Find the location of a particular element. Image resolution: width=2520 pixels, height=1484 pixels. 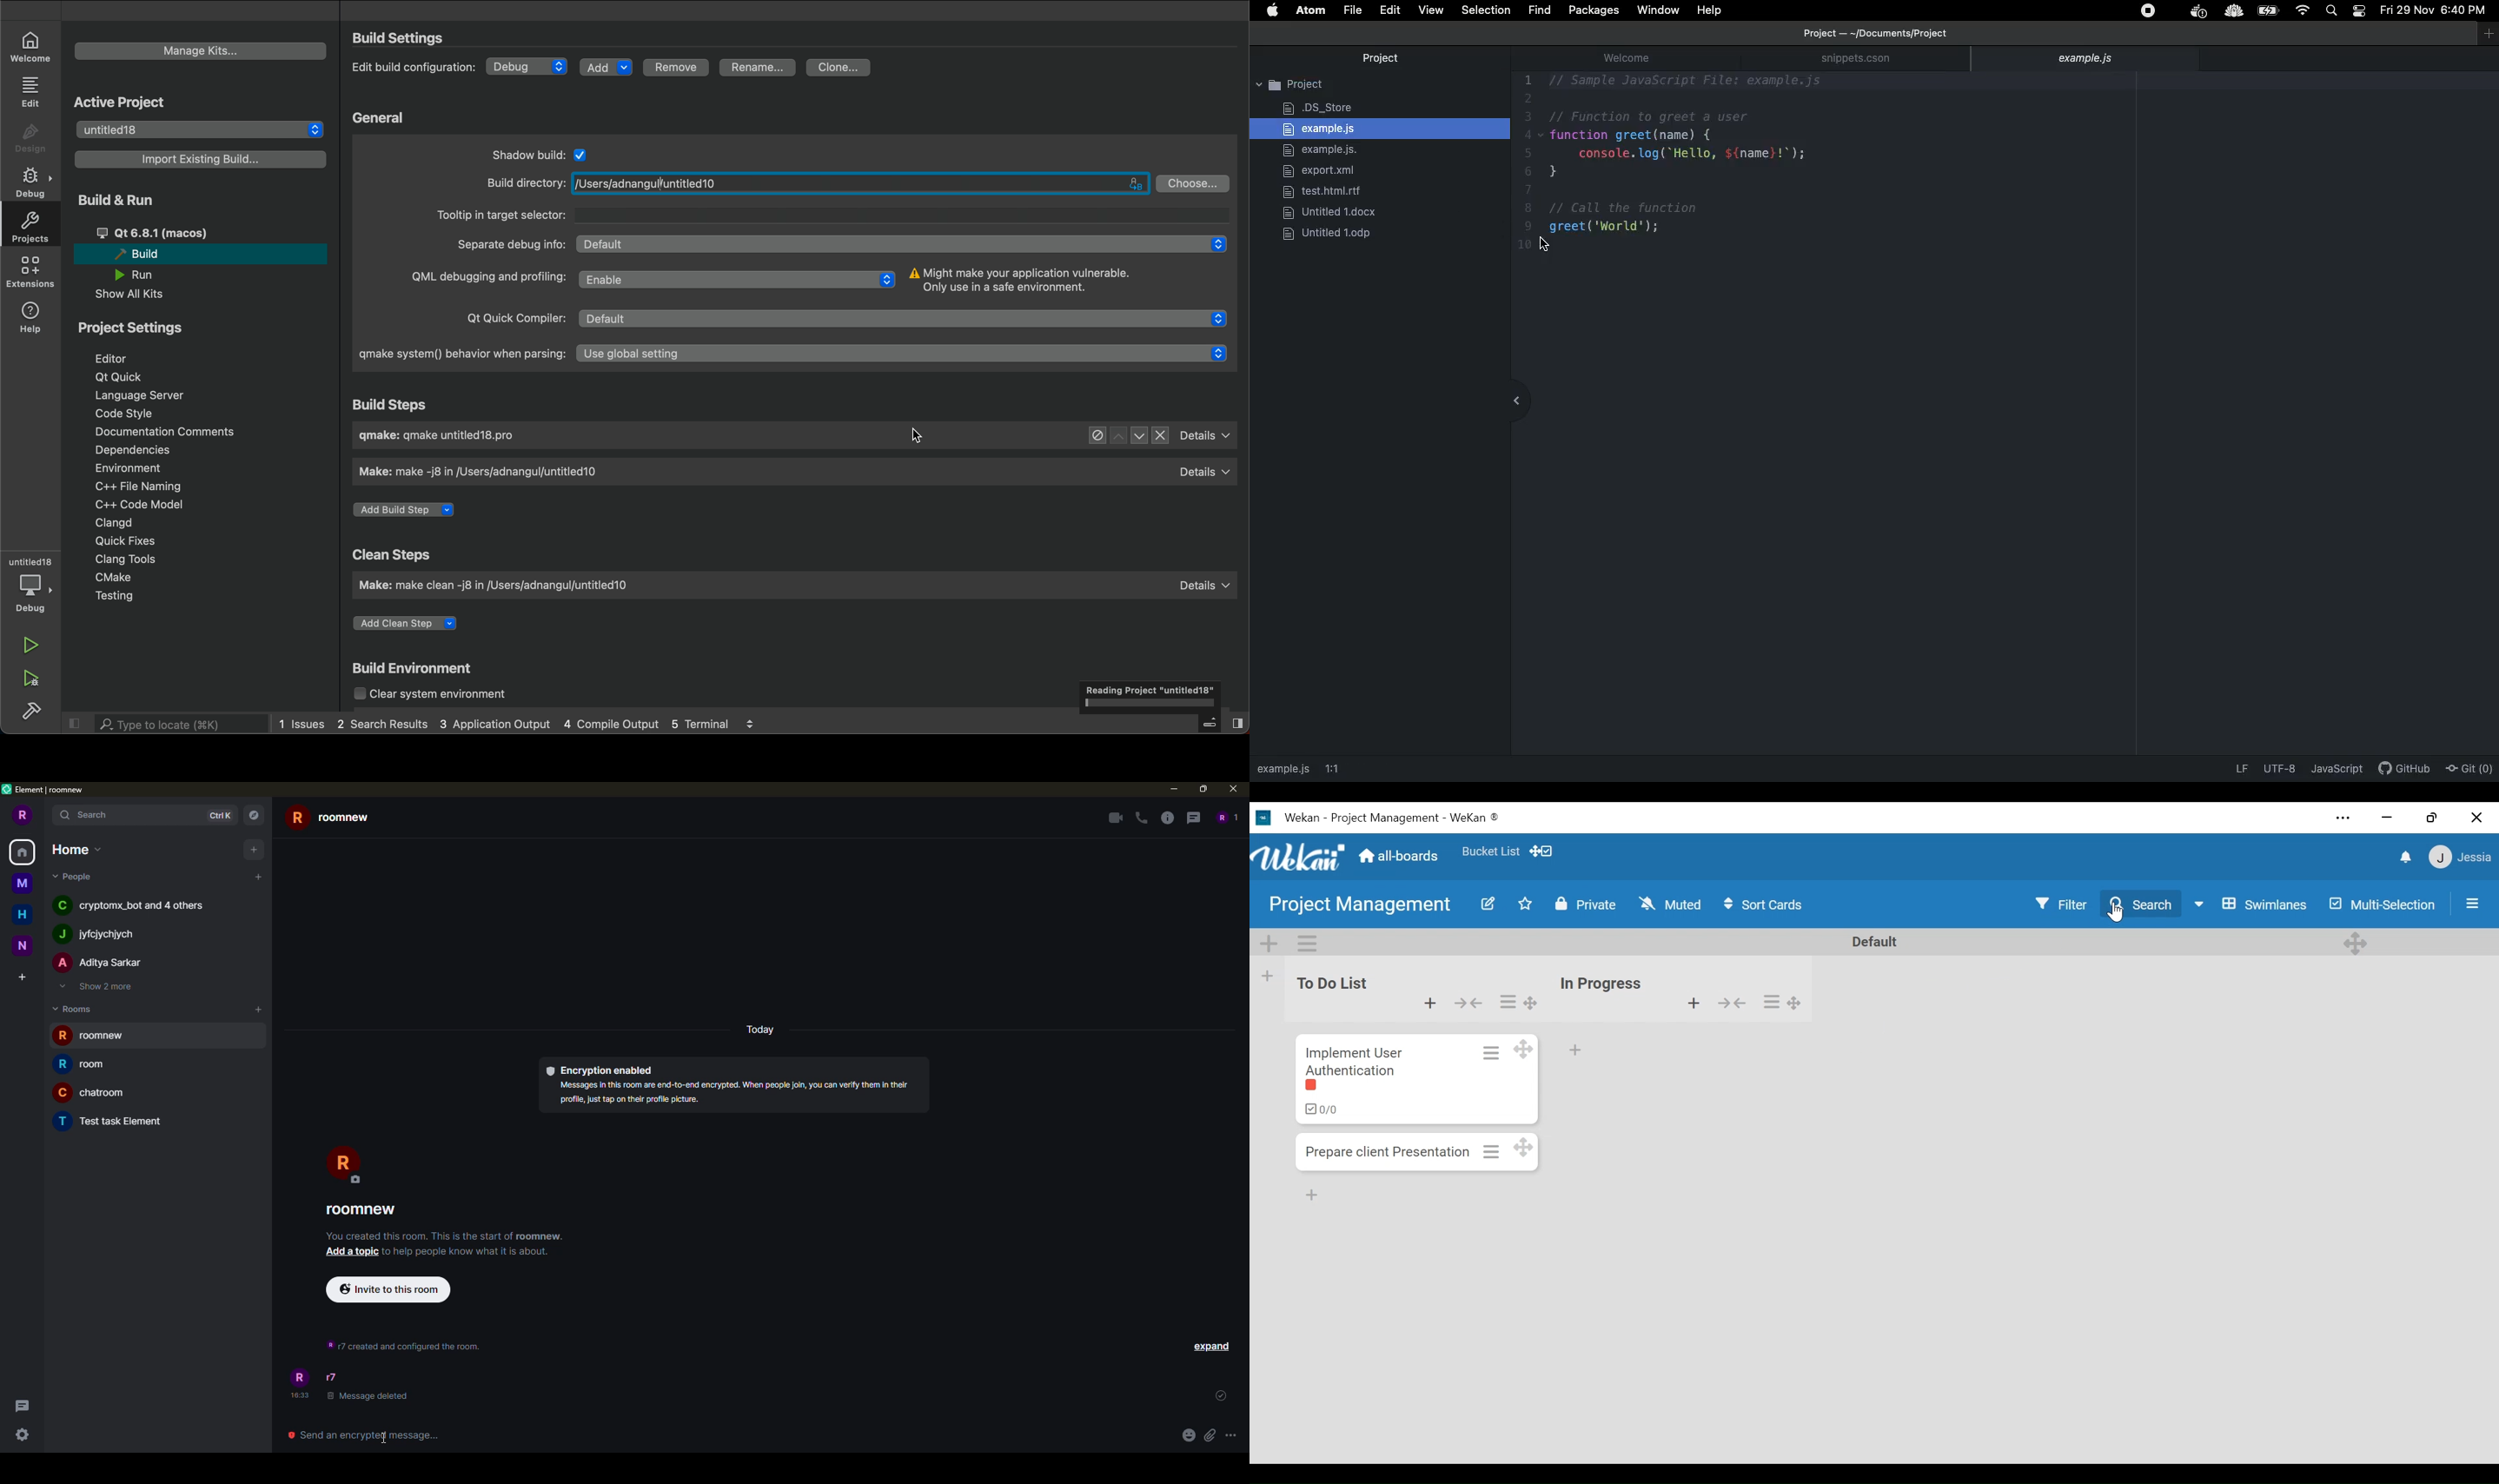

Multi-selection is located at coordinates (2380, 904).